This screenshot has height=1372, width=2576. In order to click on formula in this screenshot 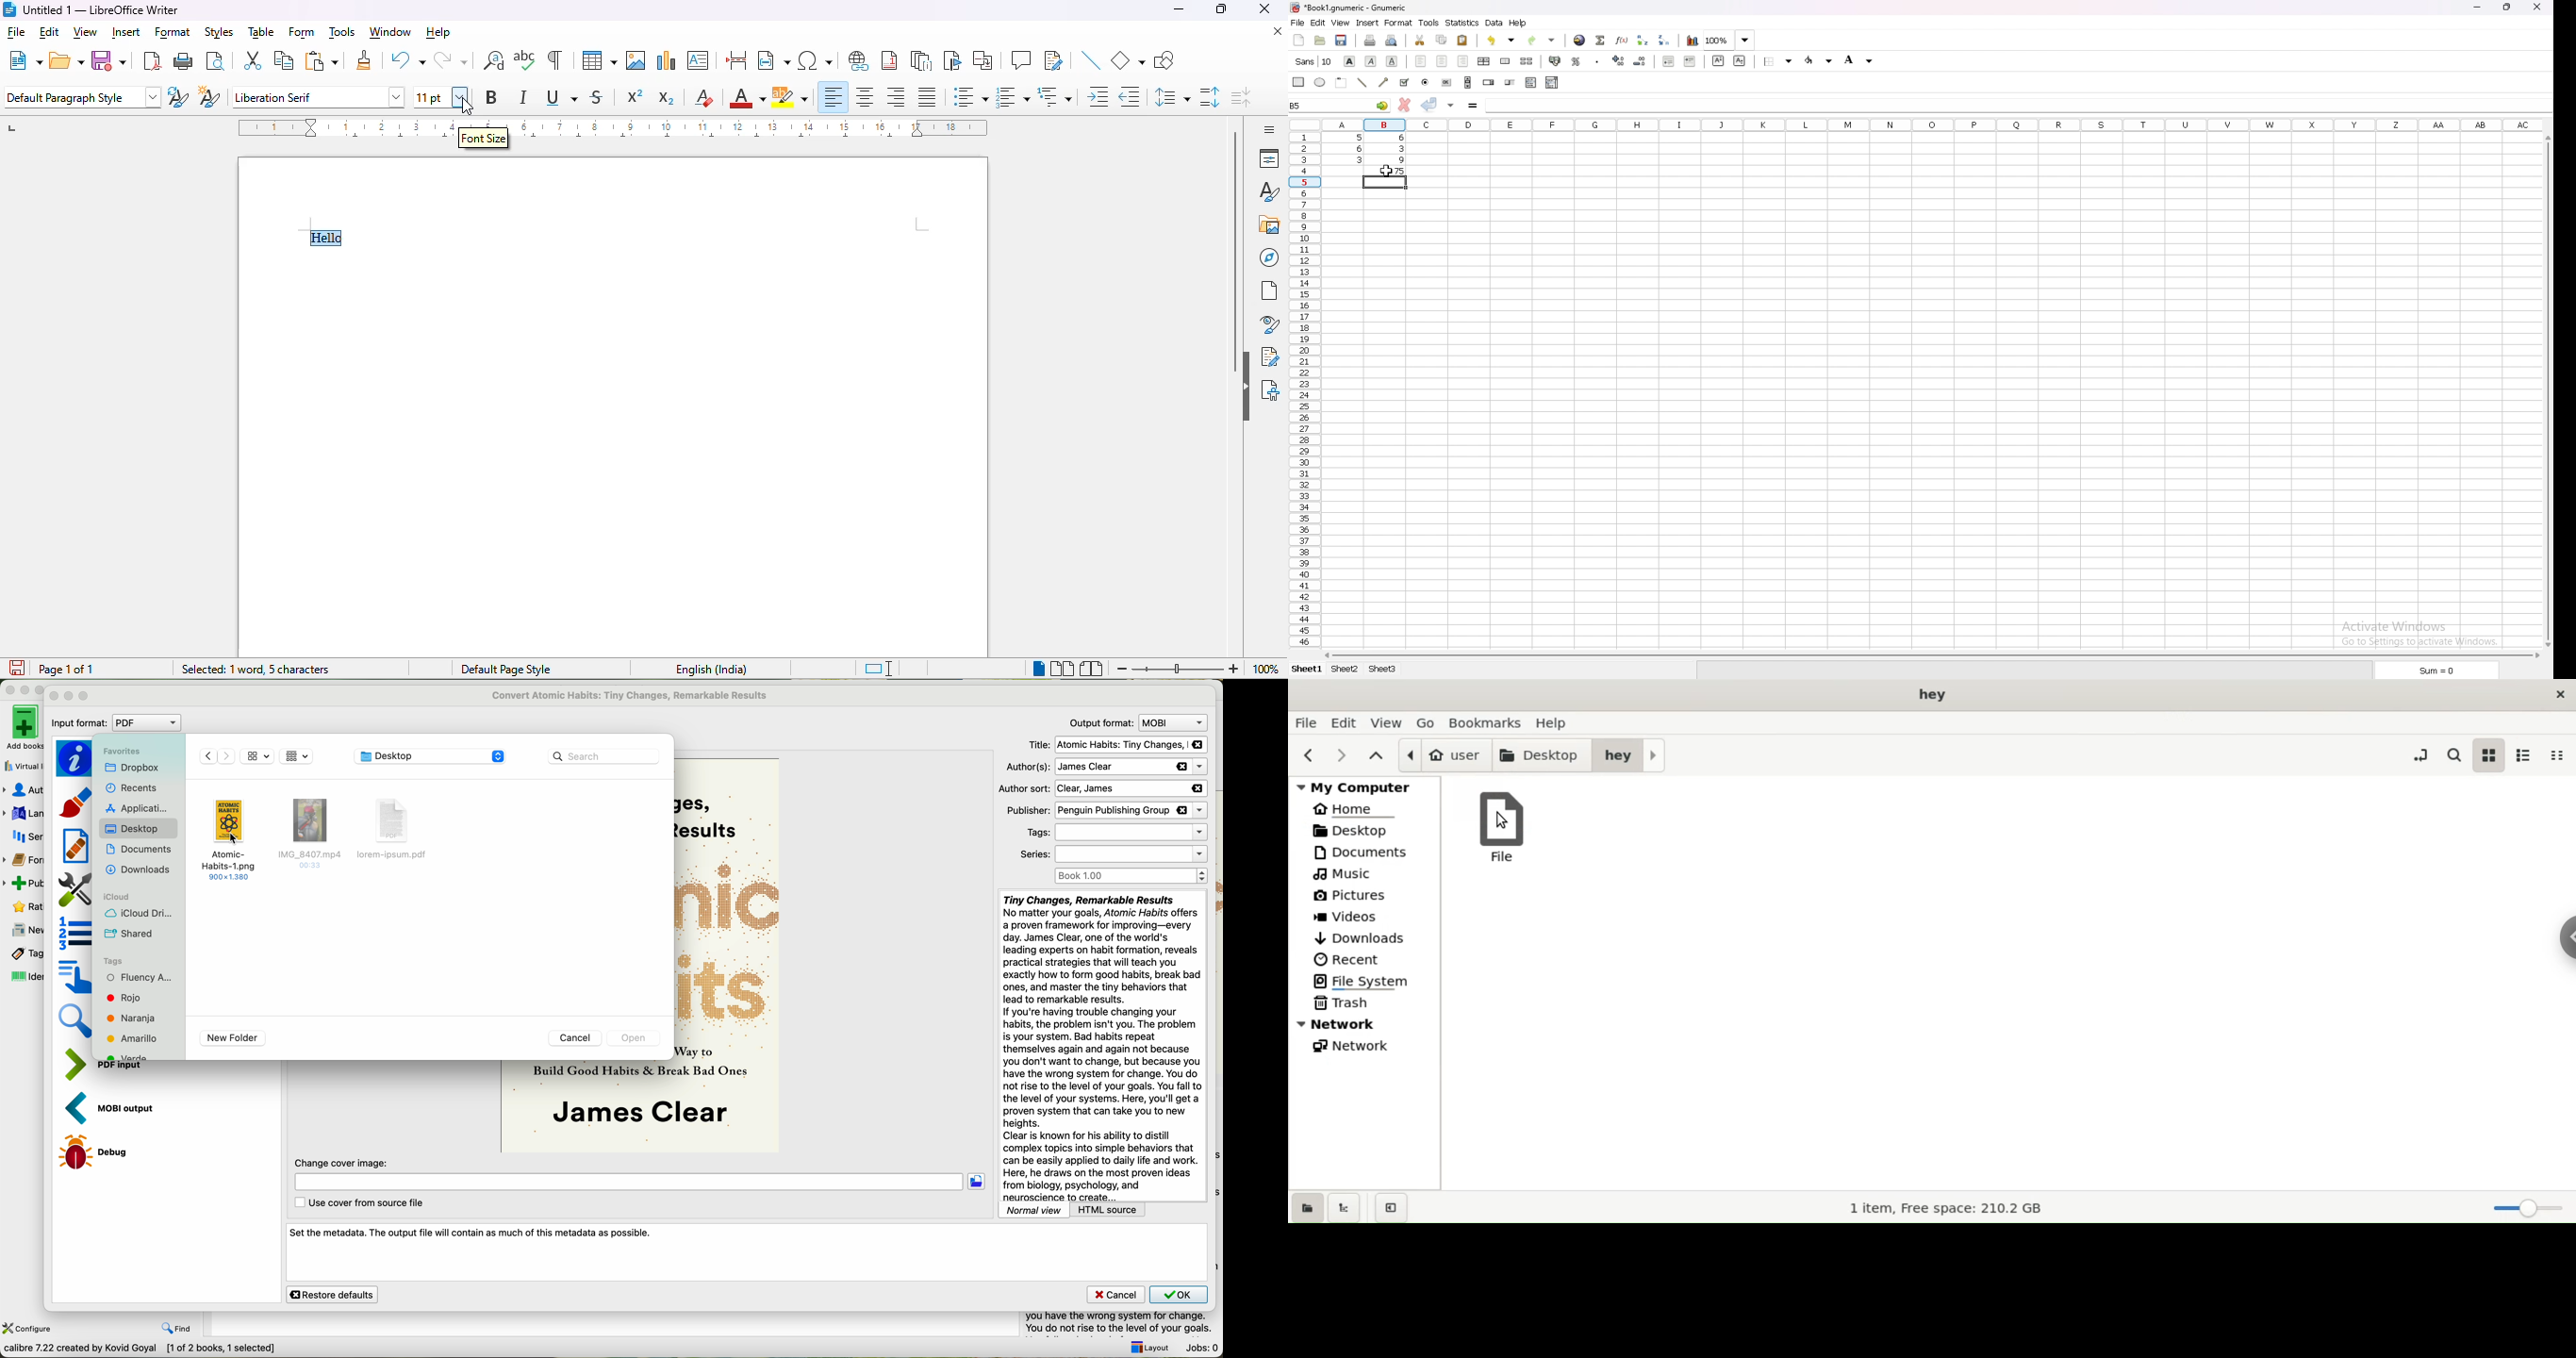, I will do `click(1473, 106)`.